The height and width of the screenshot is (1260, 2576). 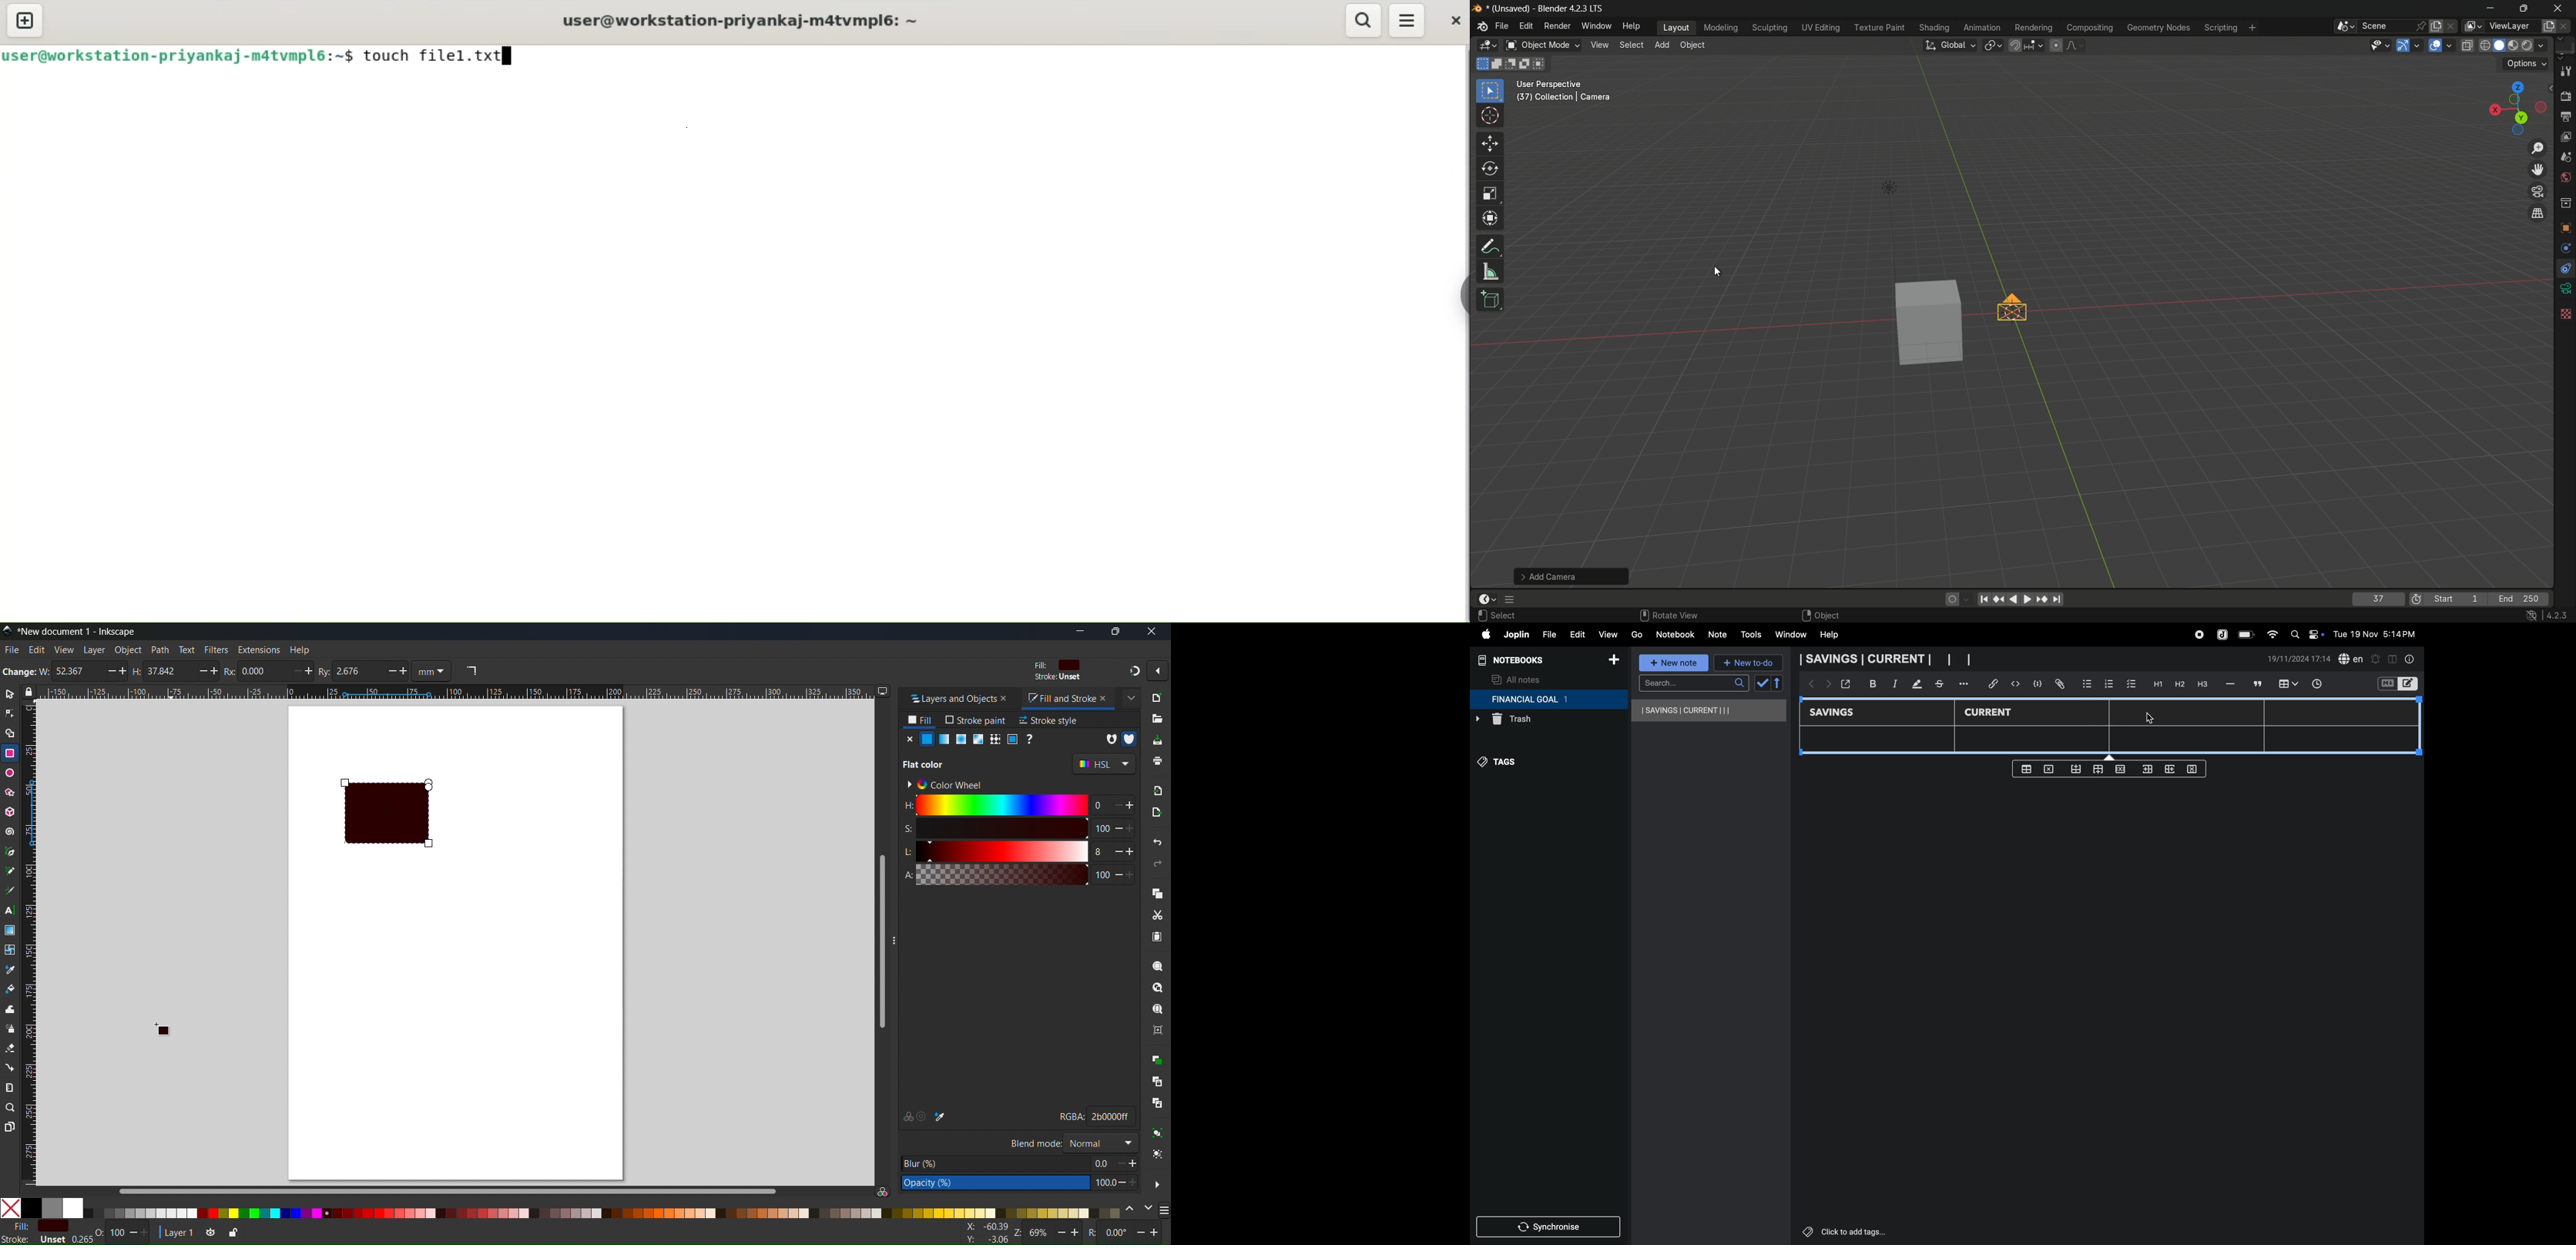 What do you see at coordinates (1894, 684) in the screenshot?
I see `itallic` at bounding box center [1894, 684].